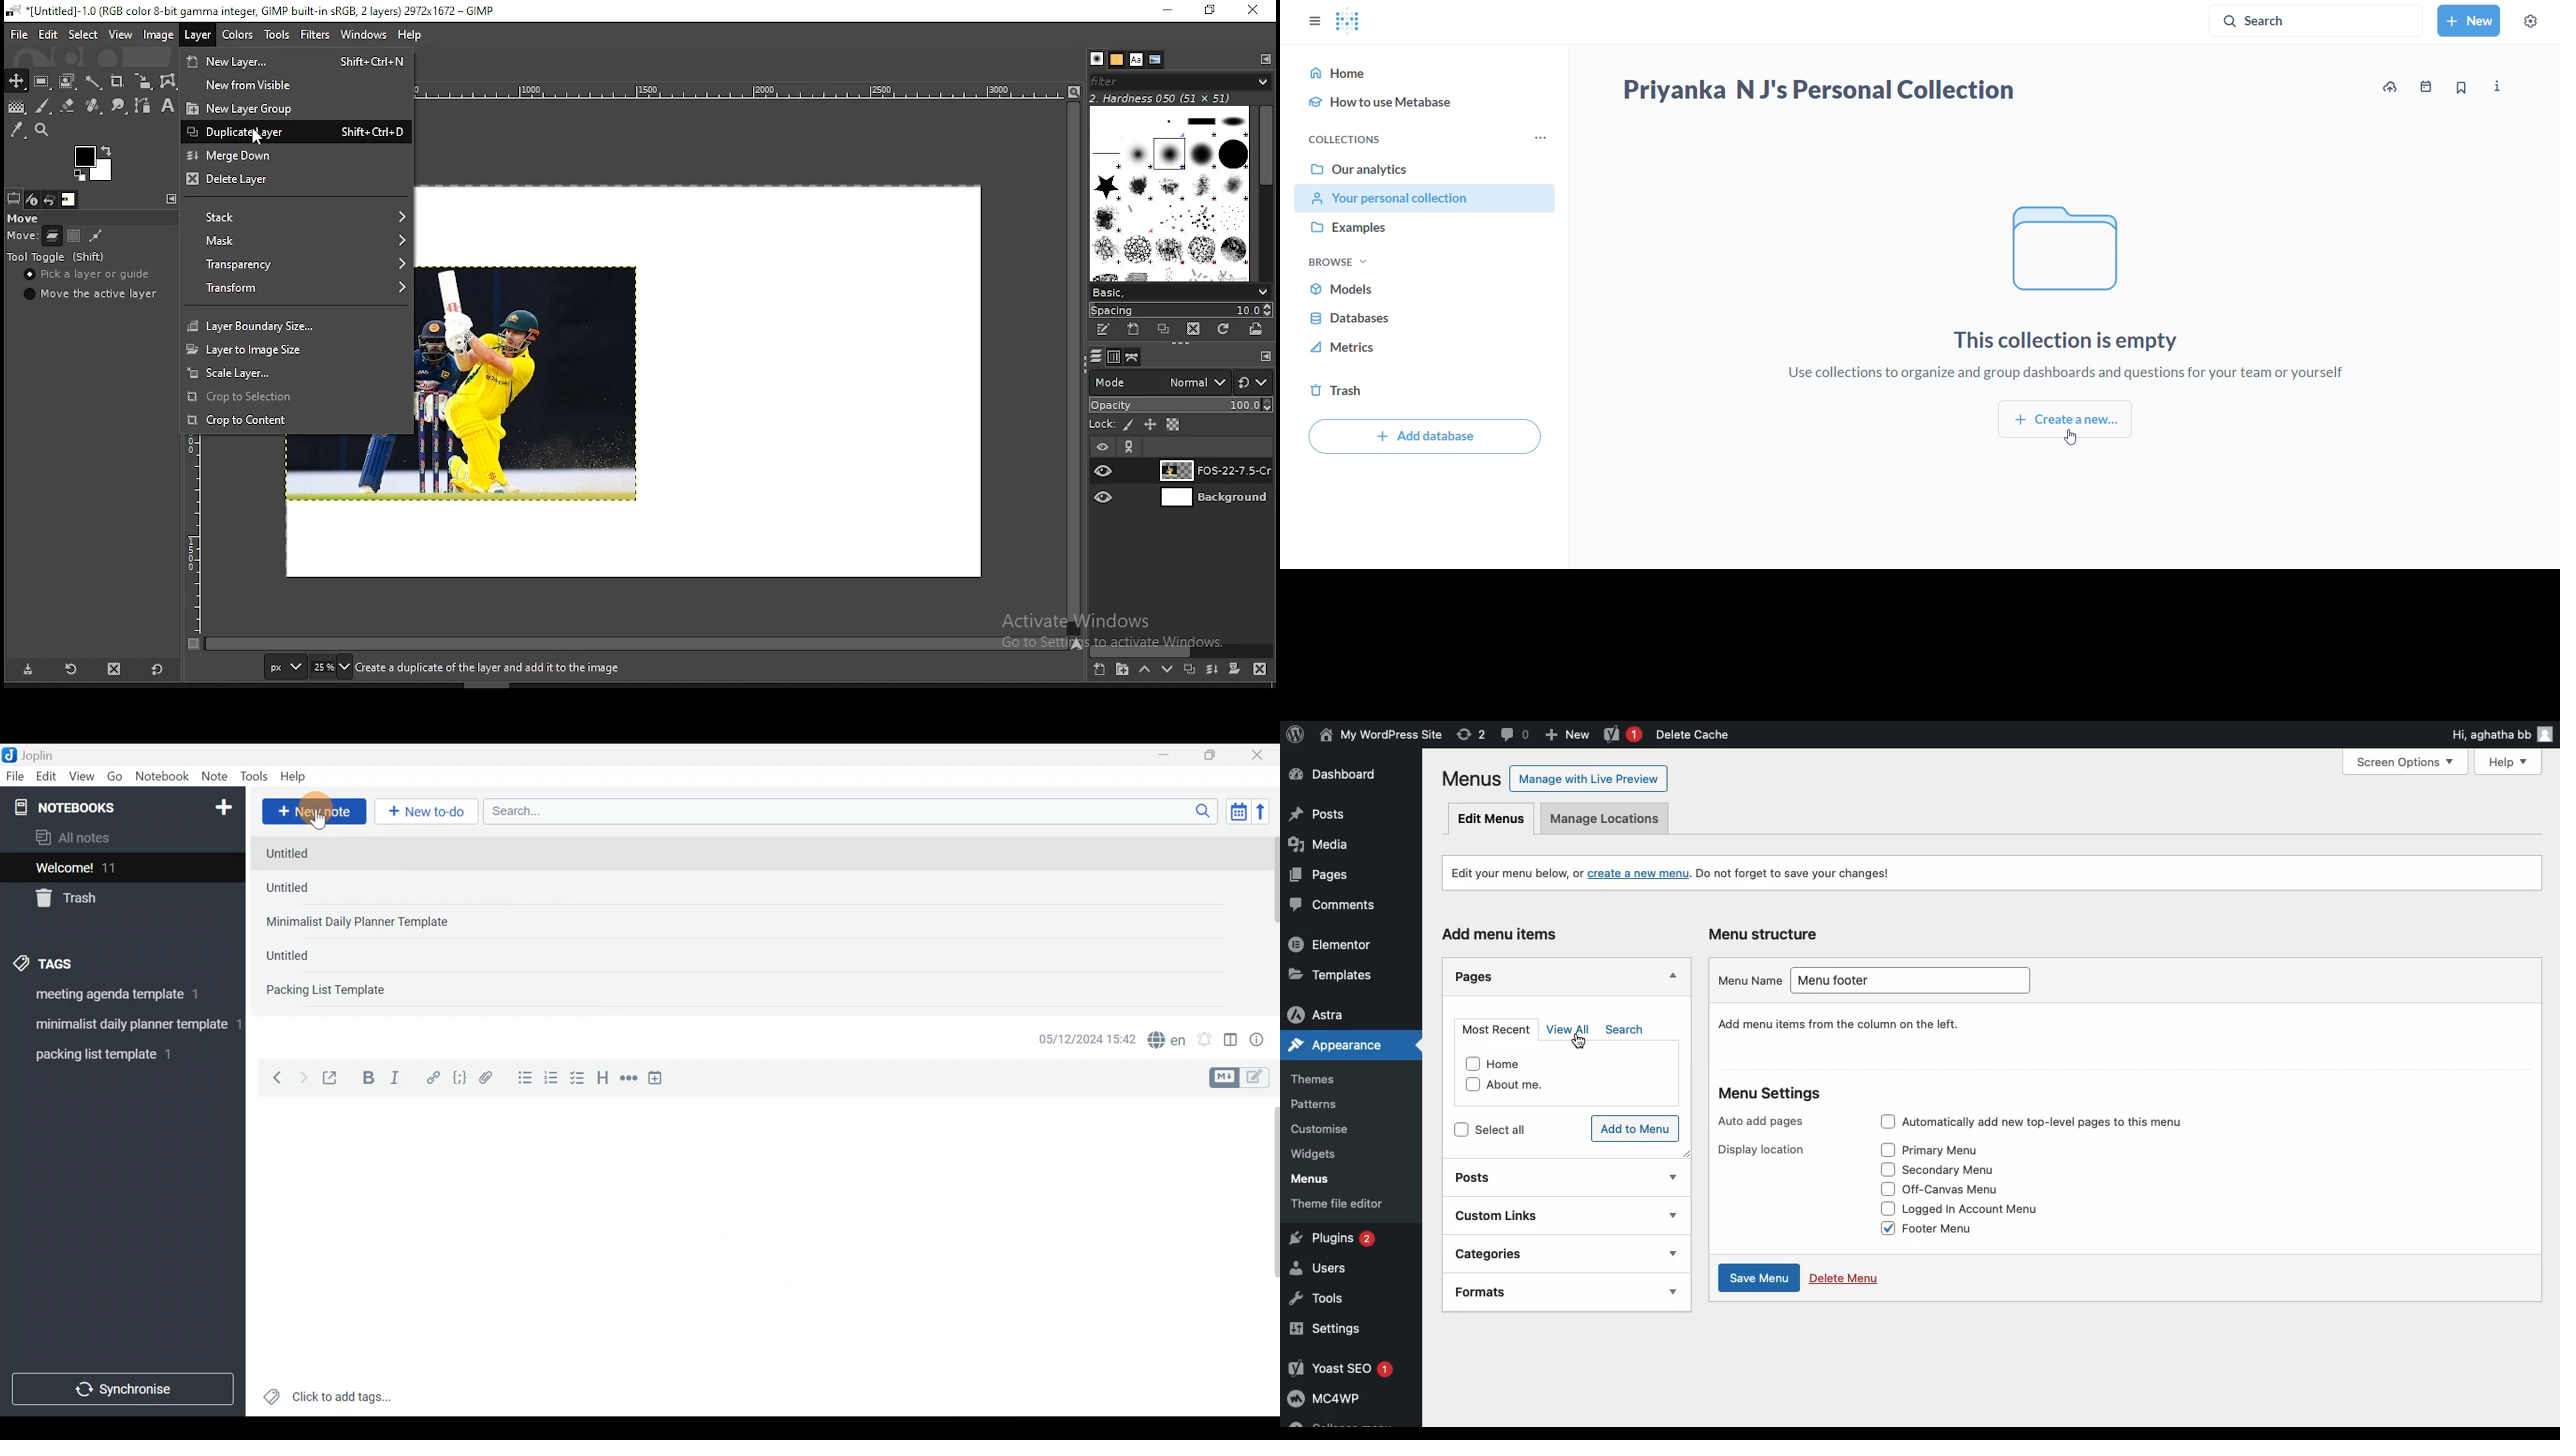 The width and height of the screenshot is (2576, 1456). What do you see at coordinates (1212, 669) in the screenshot?
I see `merge layer` at bounding box center [1212, 669].